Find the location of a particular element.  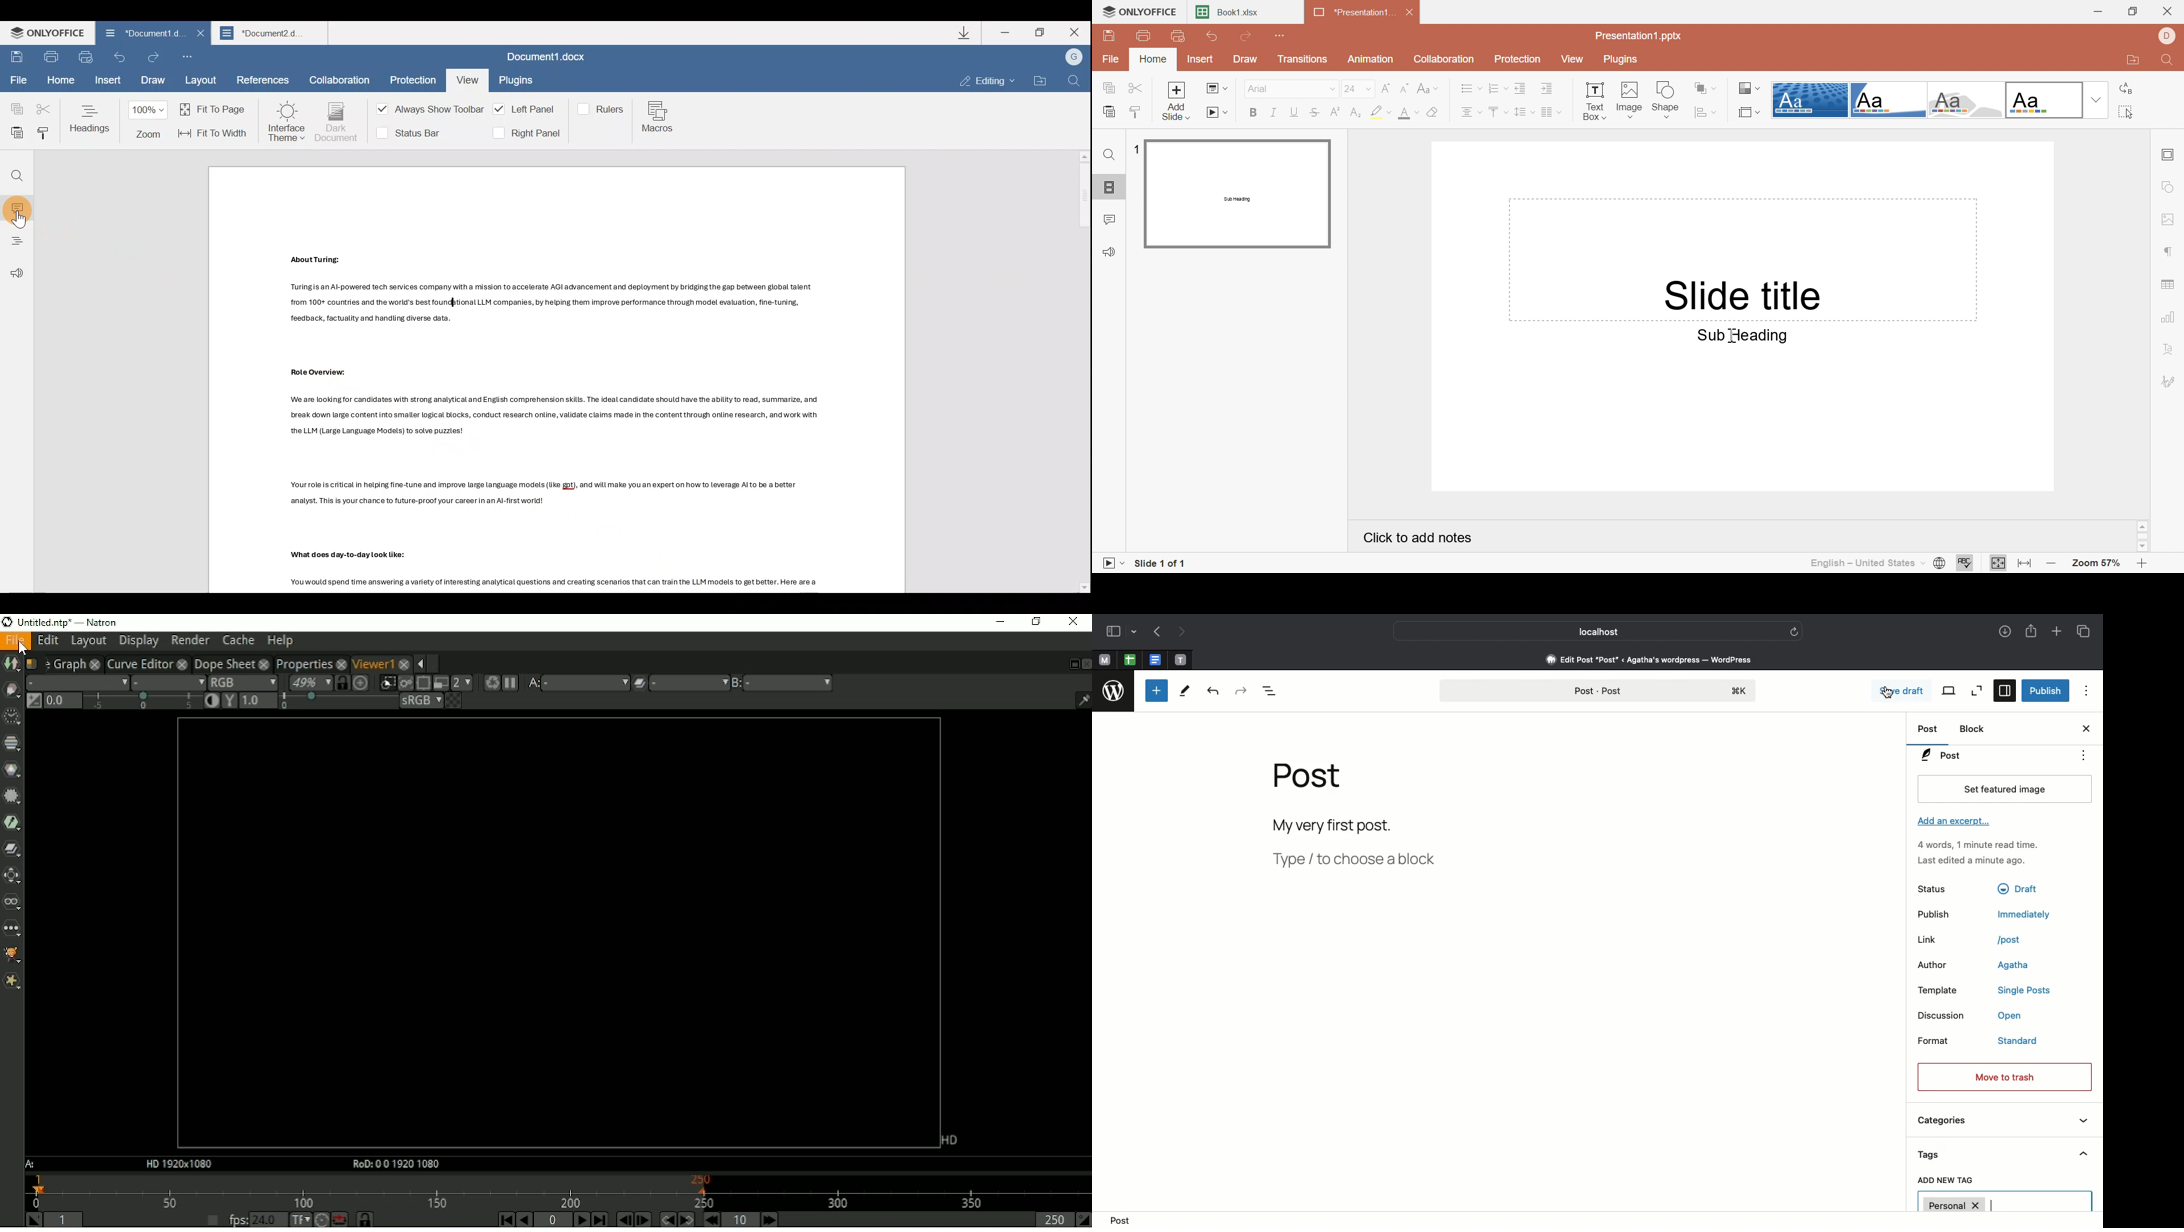

Collaboration is located at coordinates (1442, 59).